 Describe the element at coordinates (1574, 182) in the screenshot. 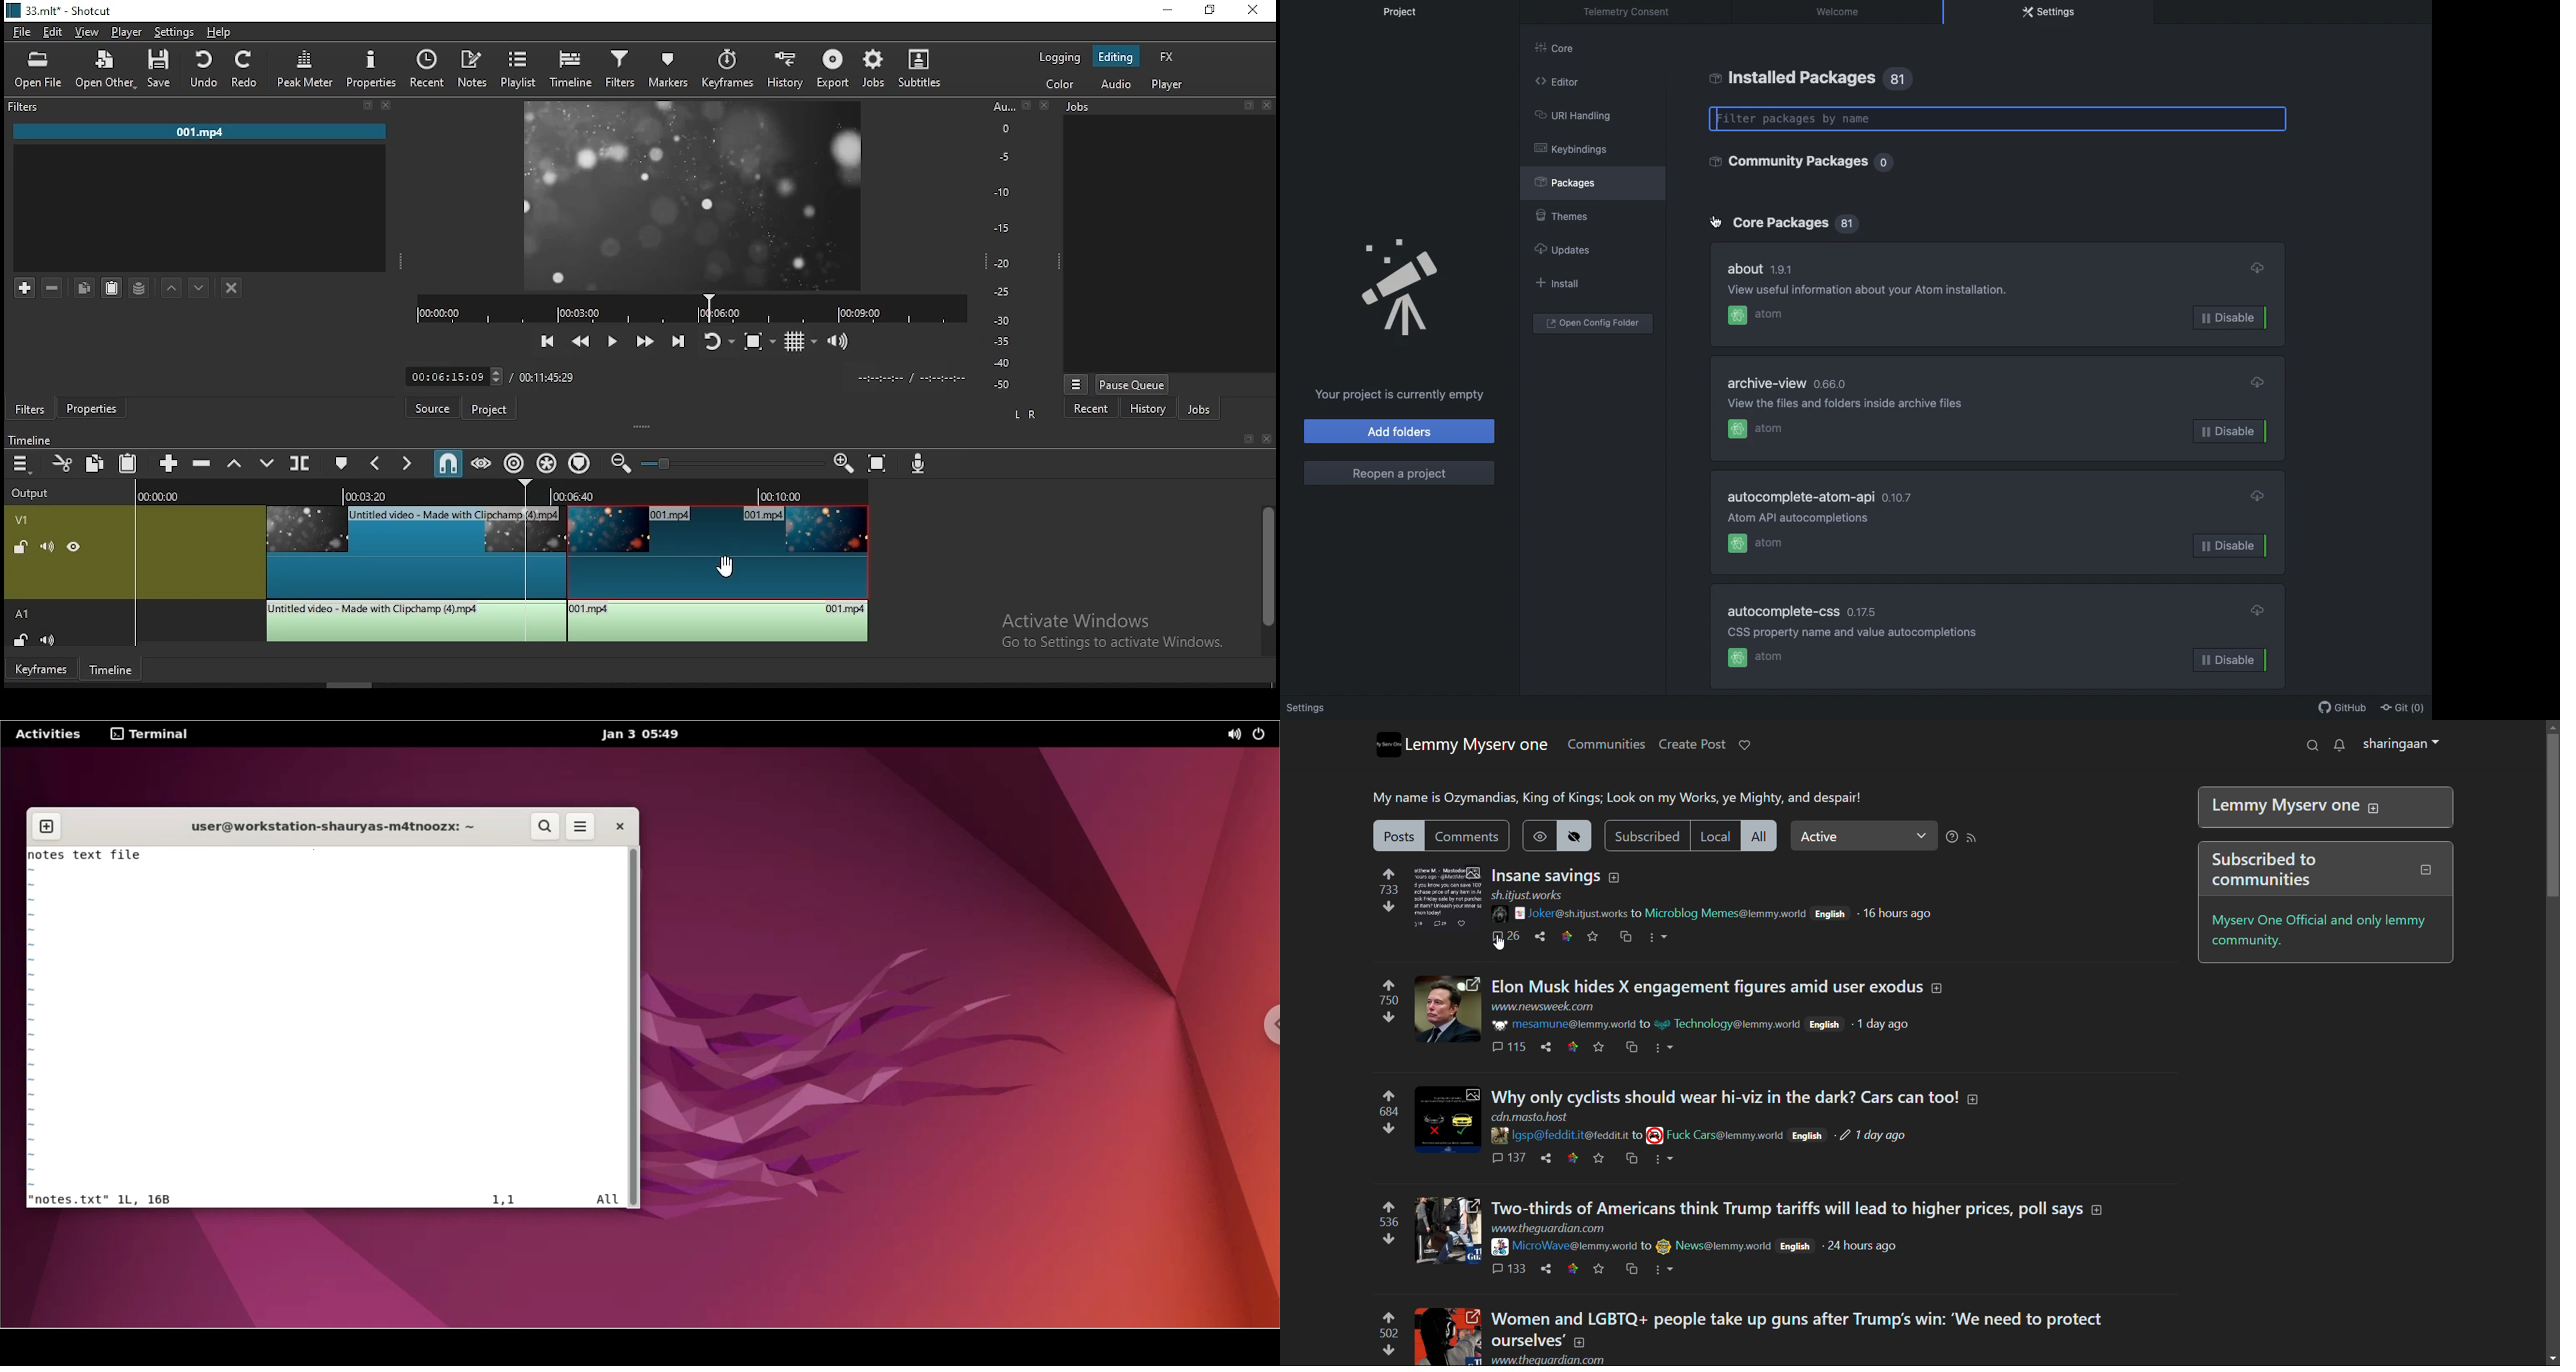

I see `Packages` at that location.